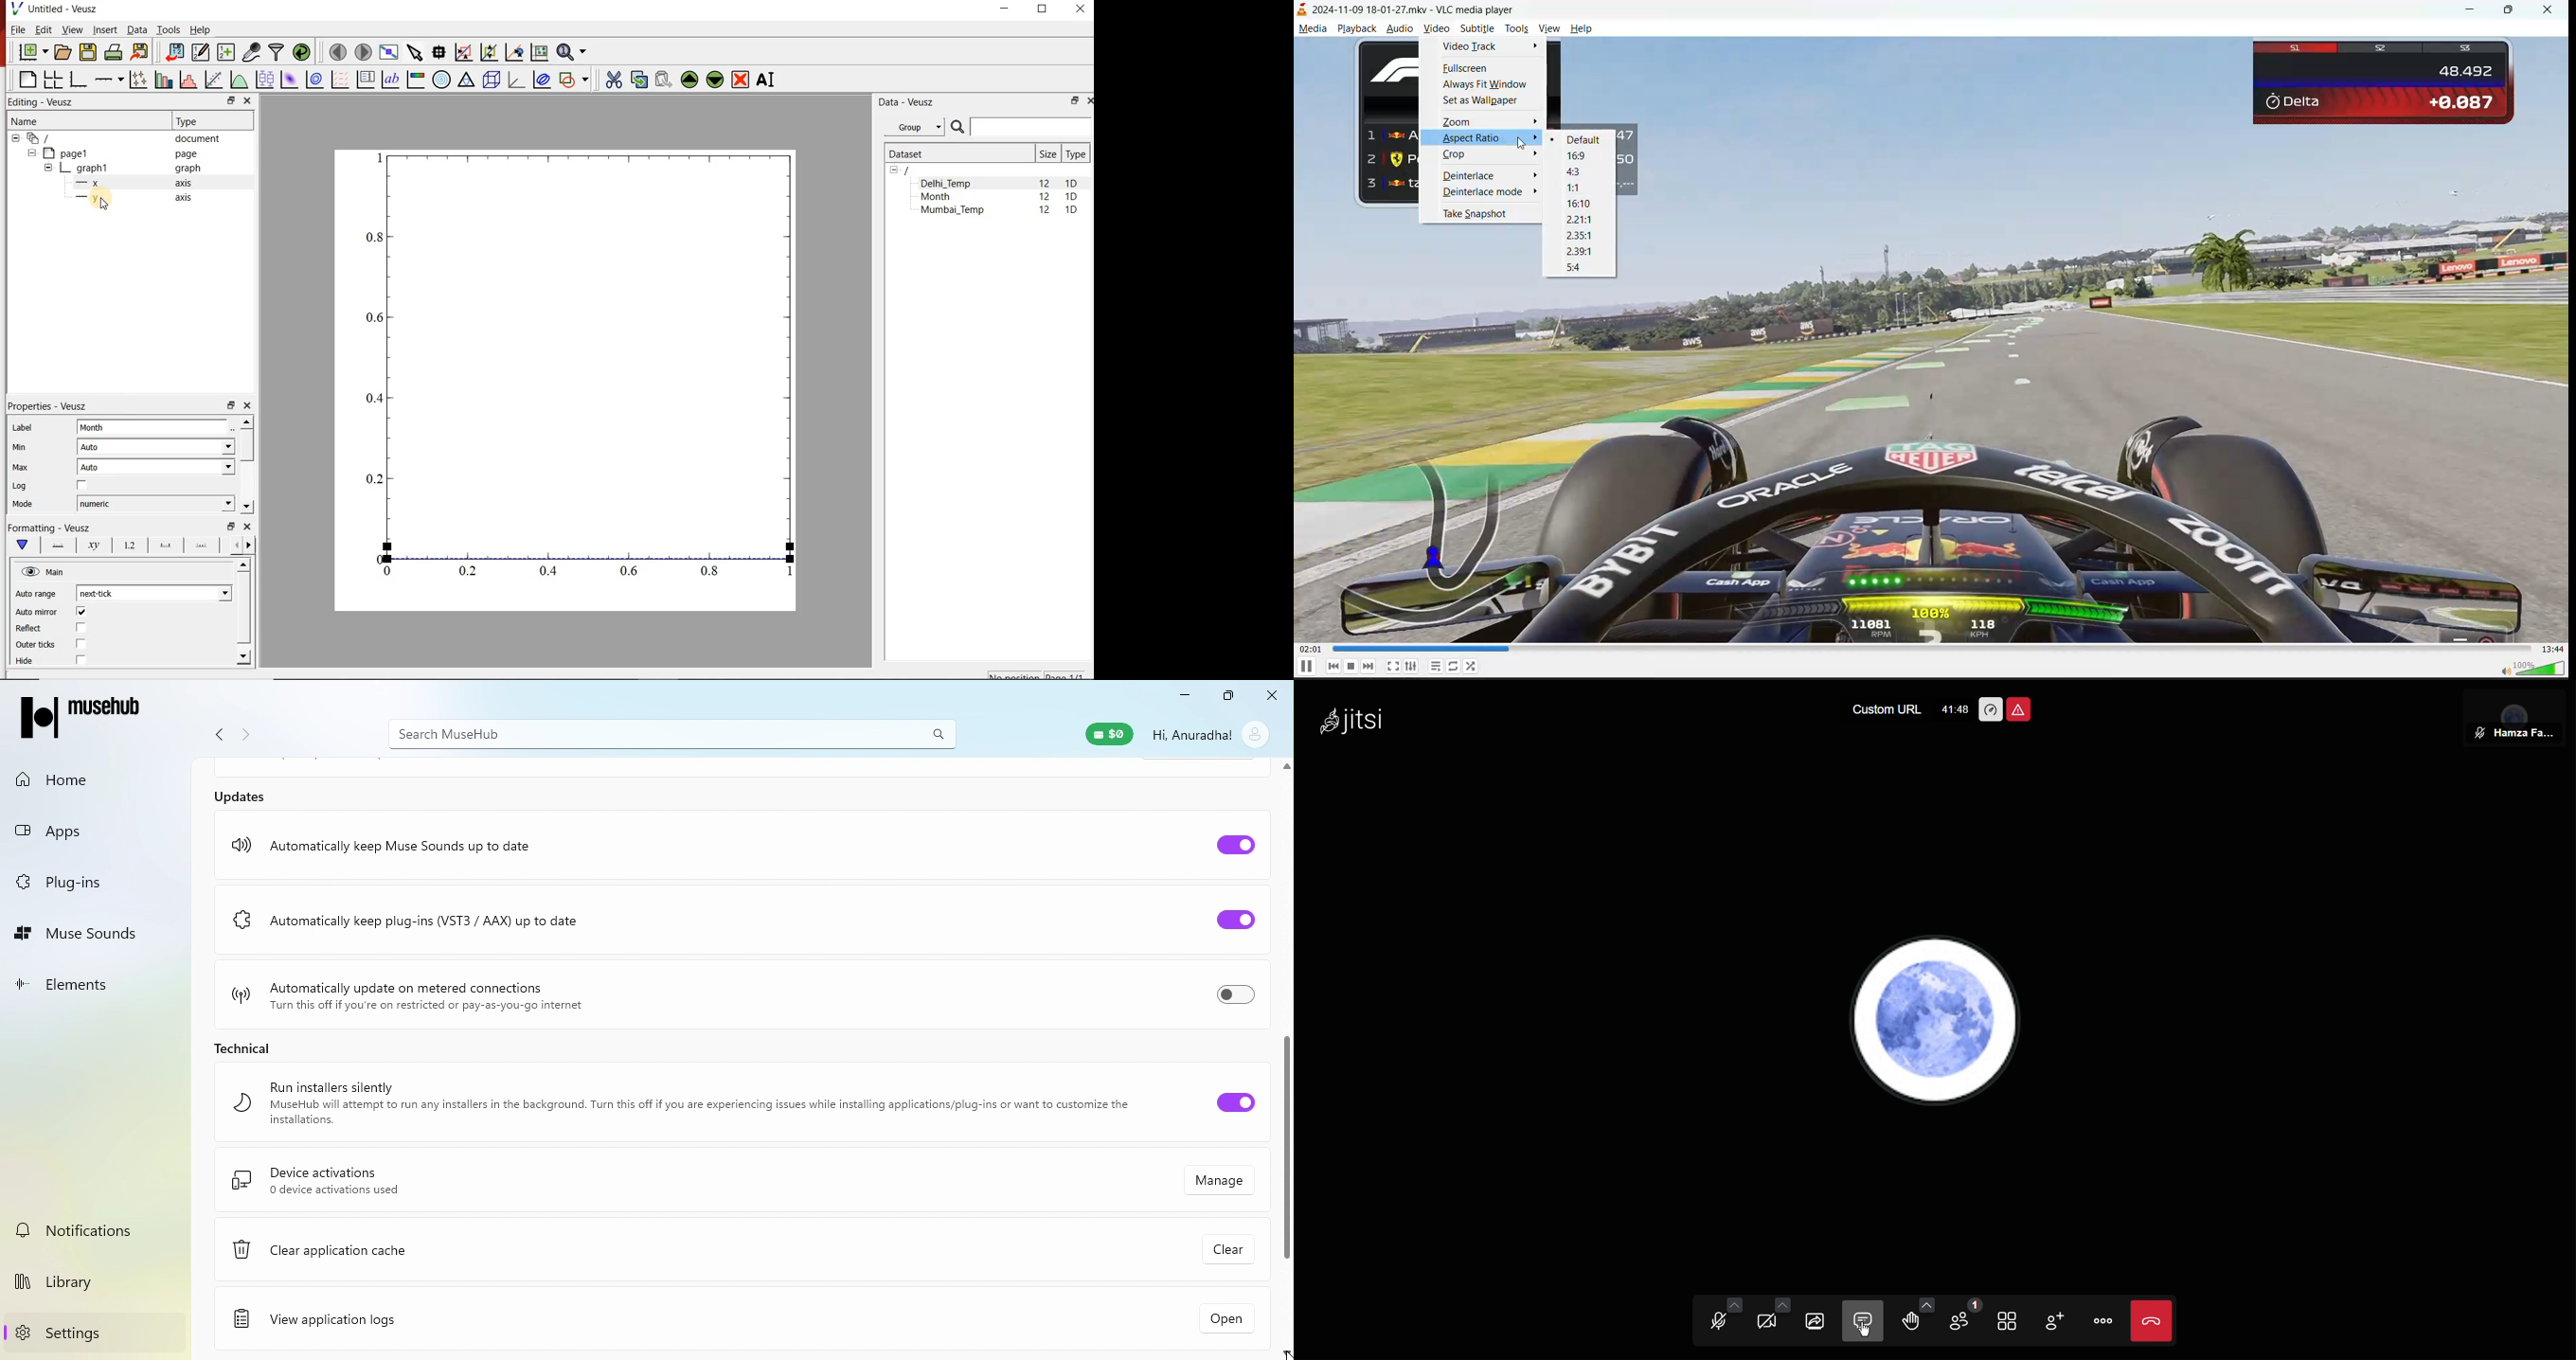 The height and width of the screenshot is (1372, 2576). Describe the element at coordinates (2514, 713) in the screenshot. I see `Participant View` at that location.